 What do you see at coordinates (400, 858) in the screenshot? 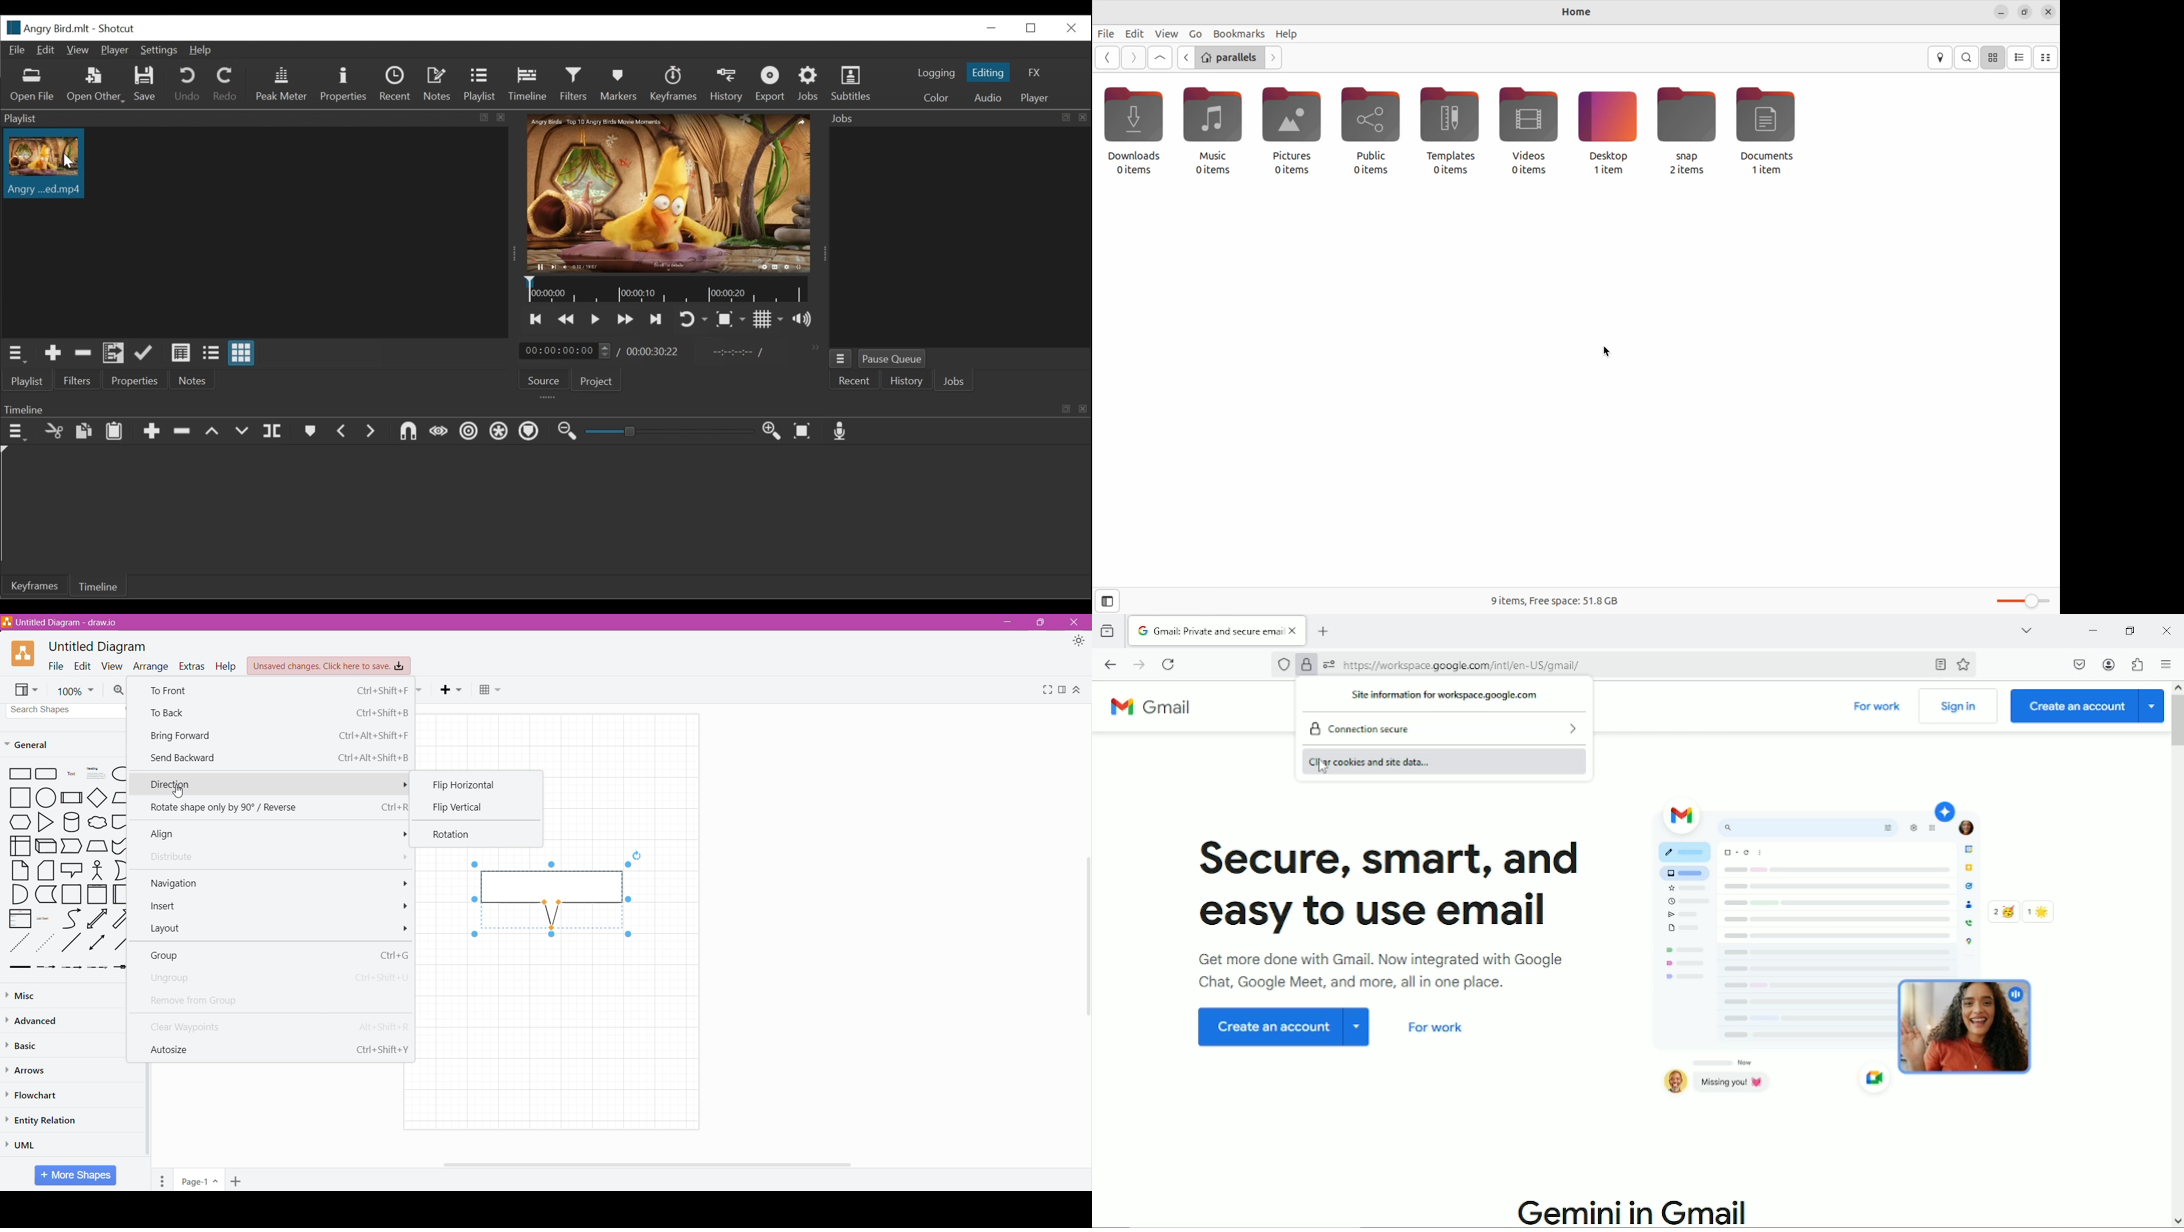
I see `more` at bounding box center [400, 858].